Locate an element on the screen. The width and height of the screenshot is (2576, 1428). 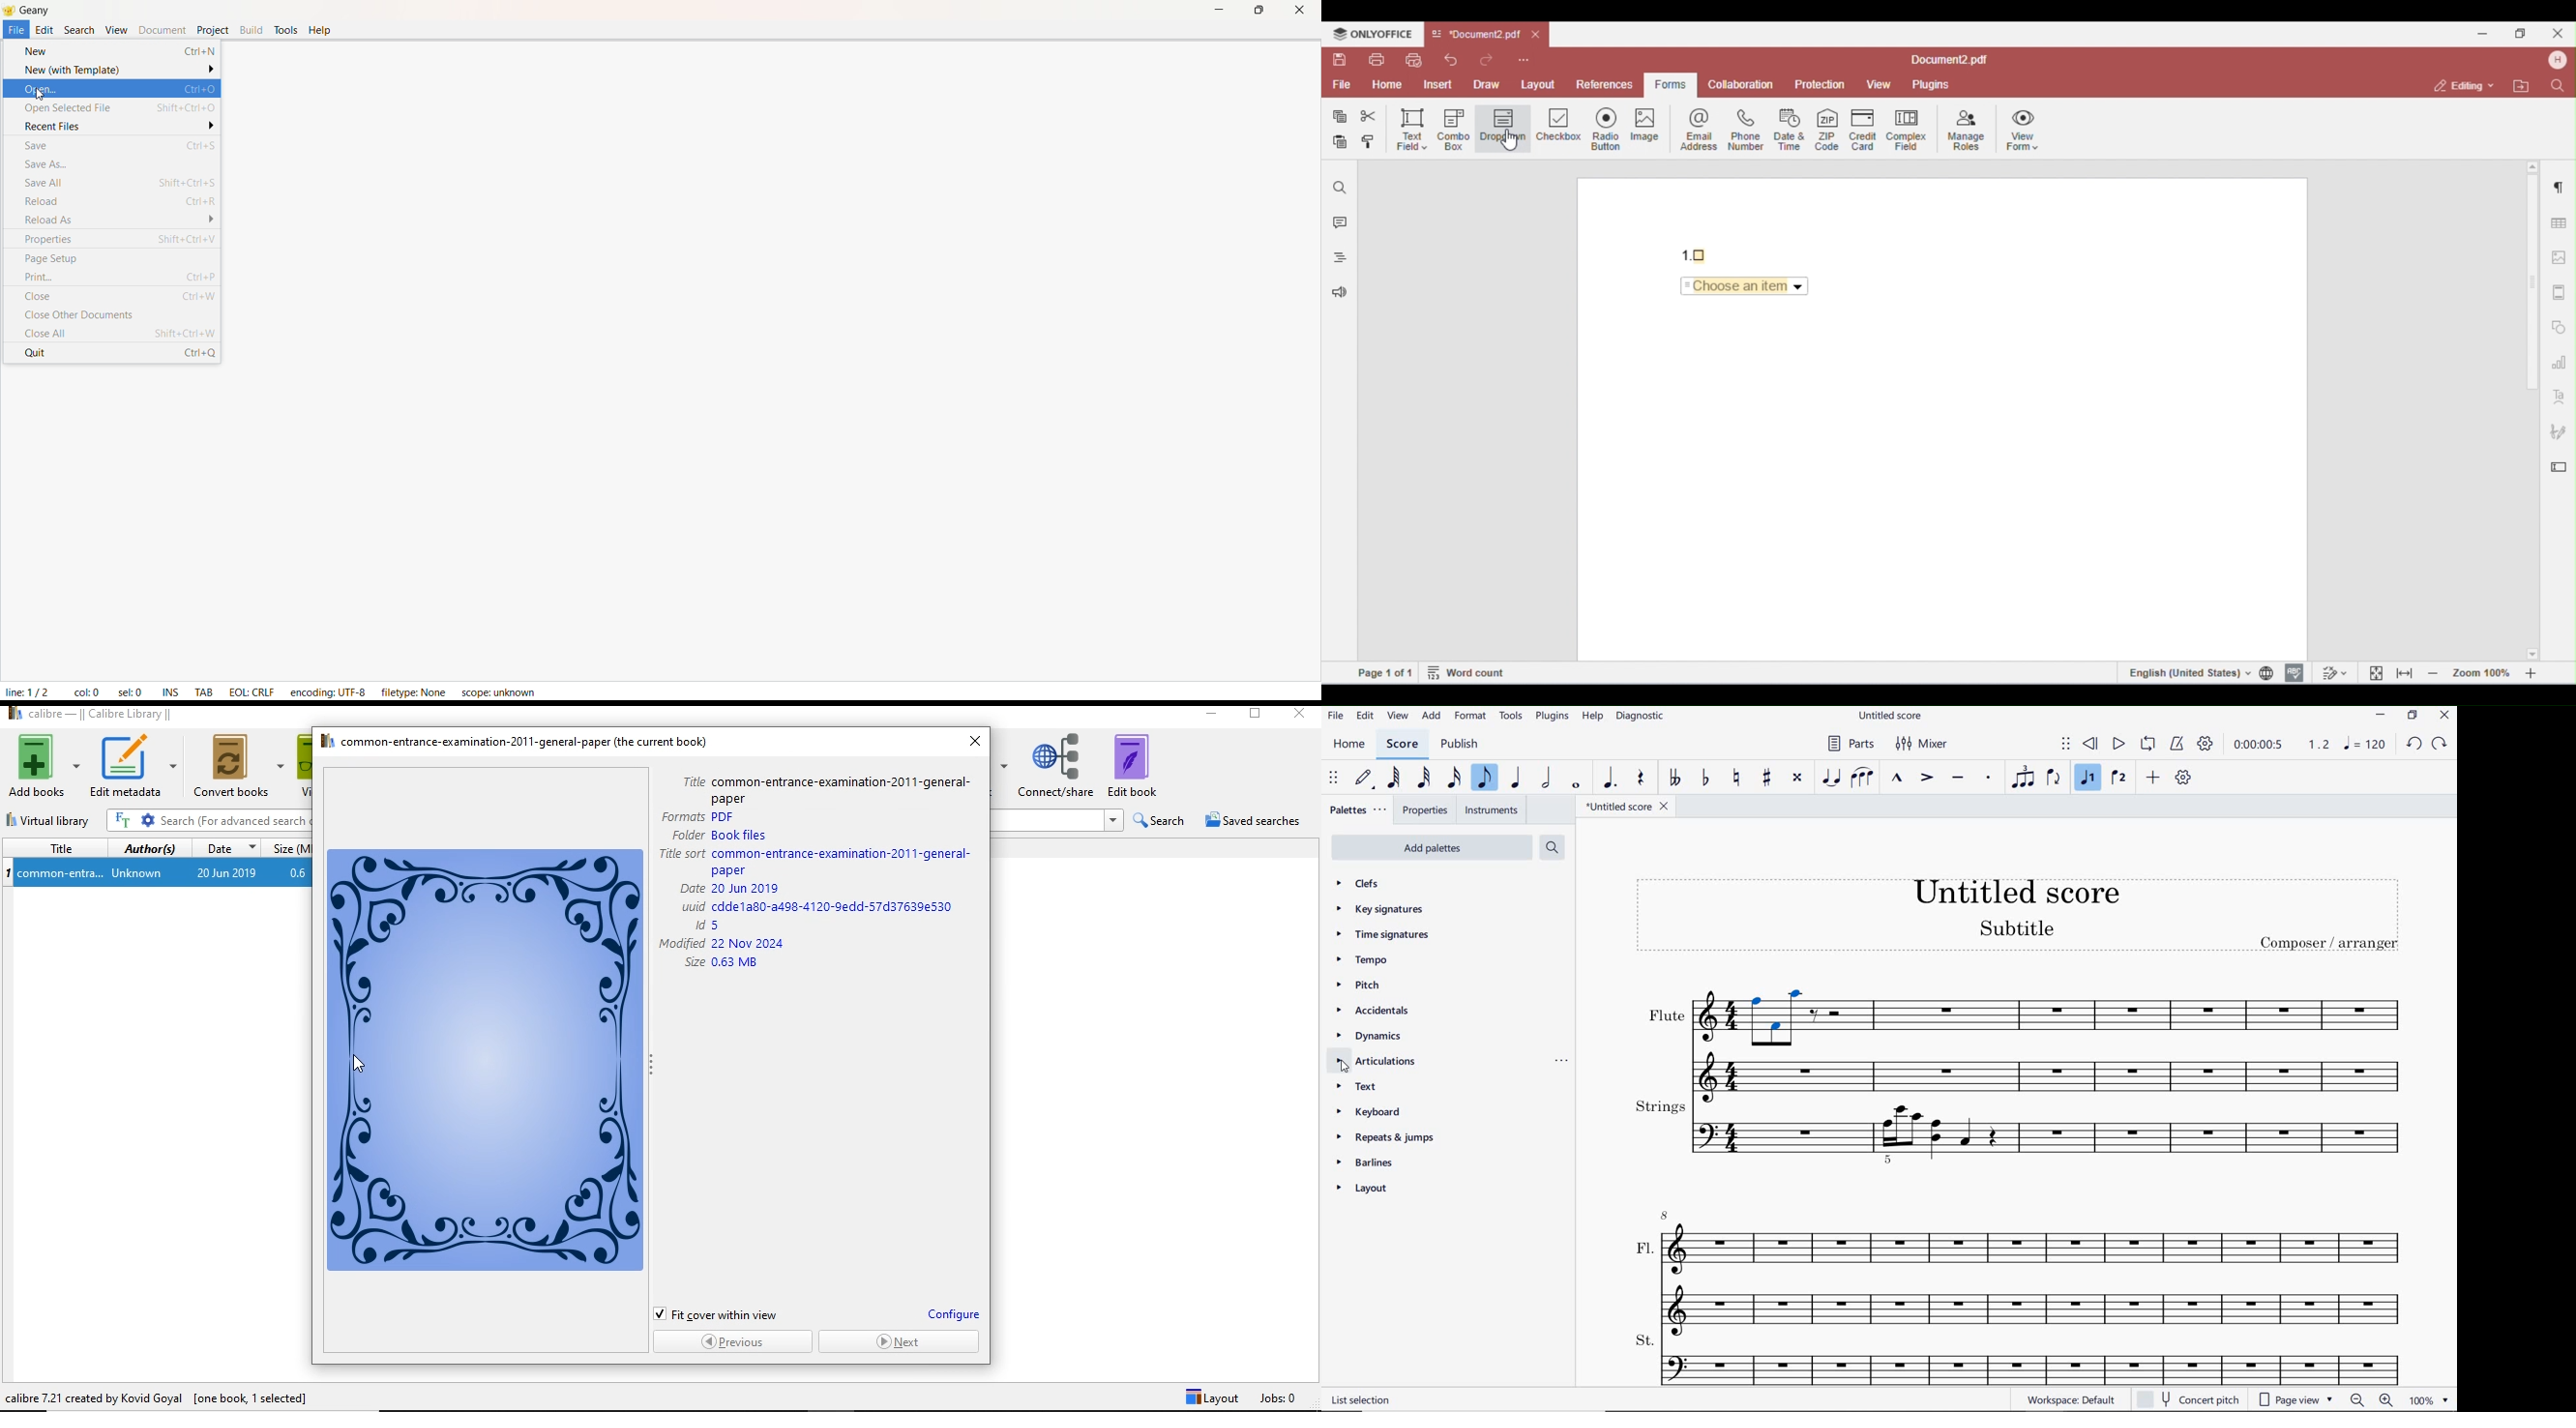
common-entra... is located at coordinates (61, 874).